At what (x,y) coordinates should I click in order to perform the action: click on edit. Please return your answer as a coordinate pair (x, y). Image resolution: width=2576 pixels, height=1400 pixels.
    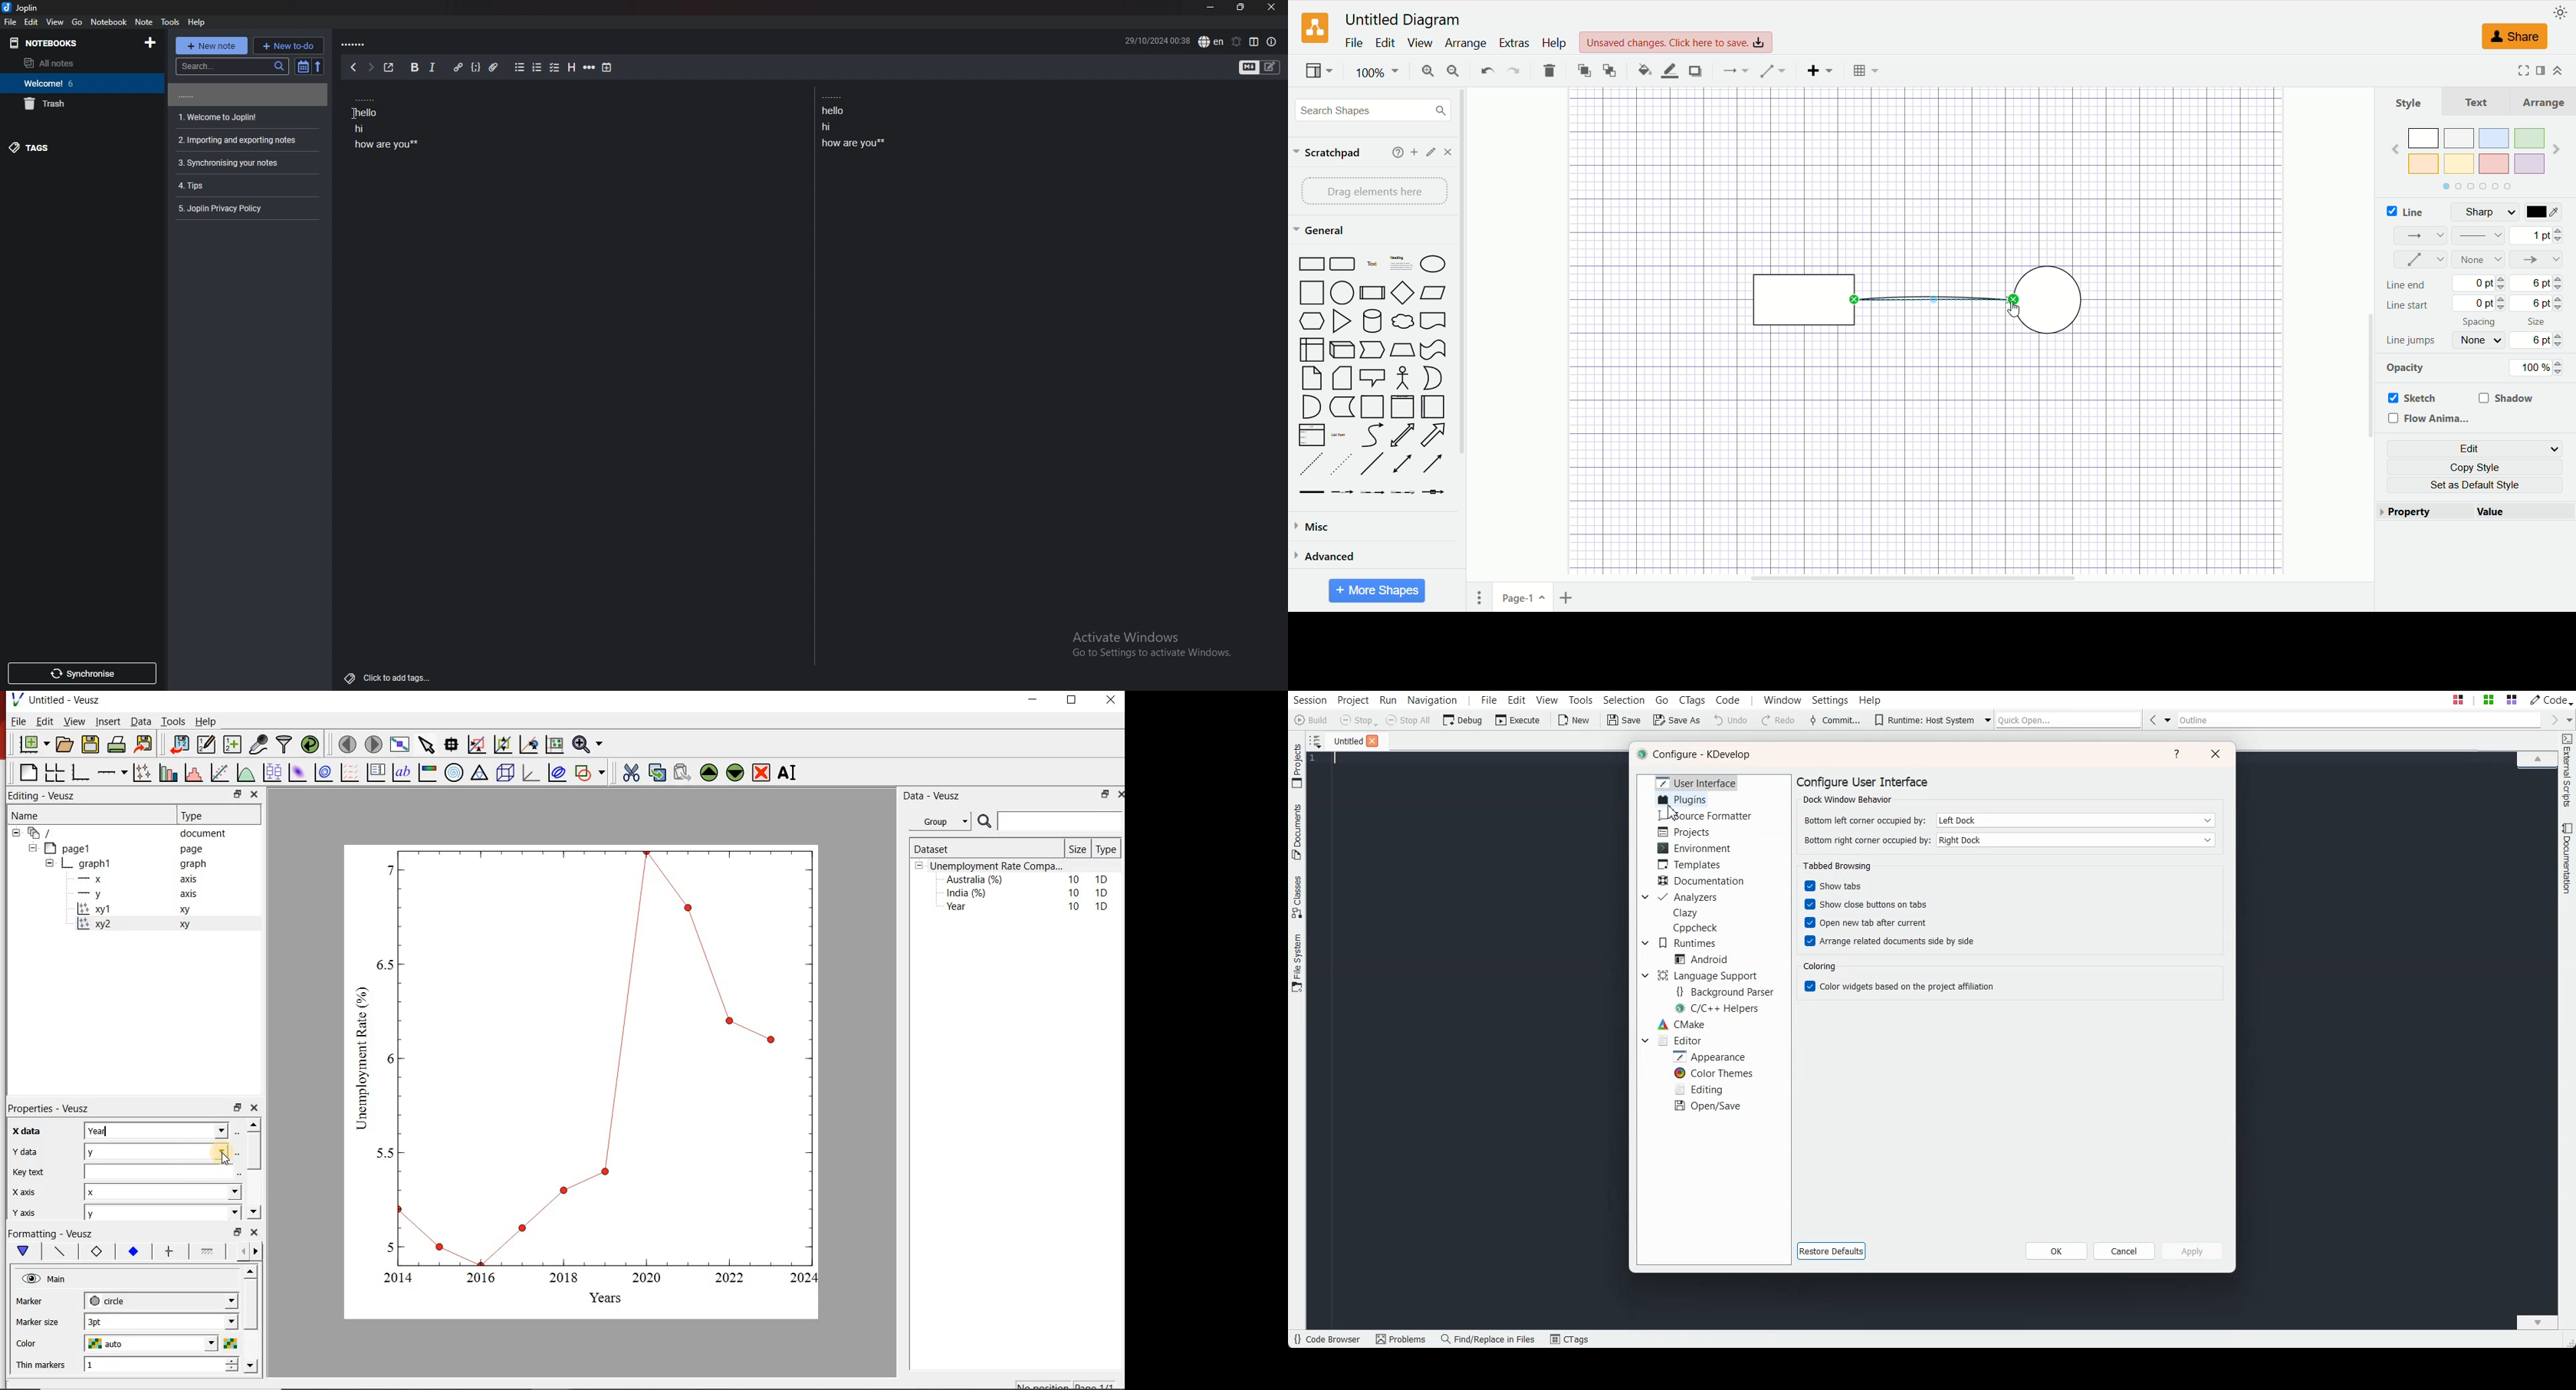
    Looking at the image, I should click on (1431, 150).